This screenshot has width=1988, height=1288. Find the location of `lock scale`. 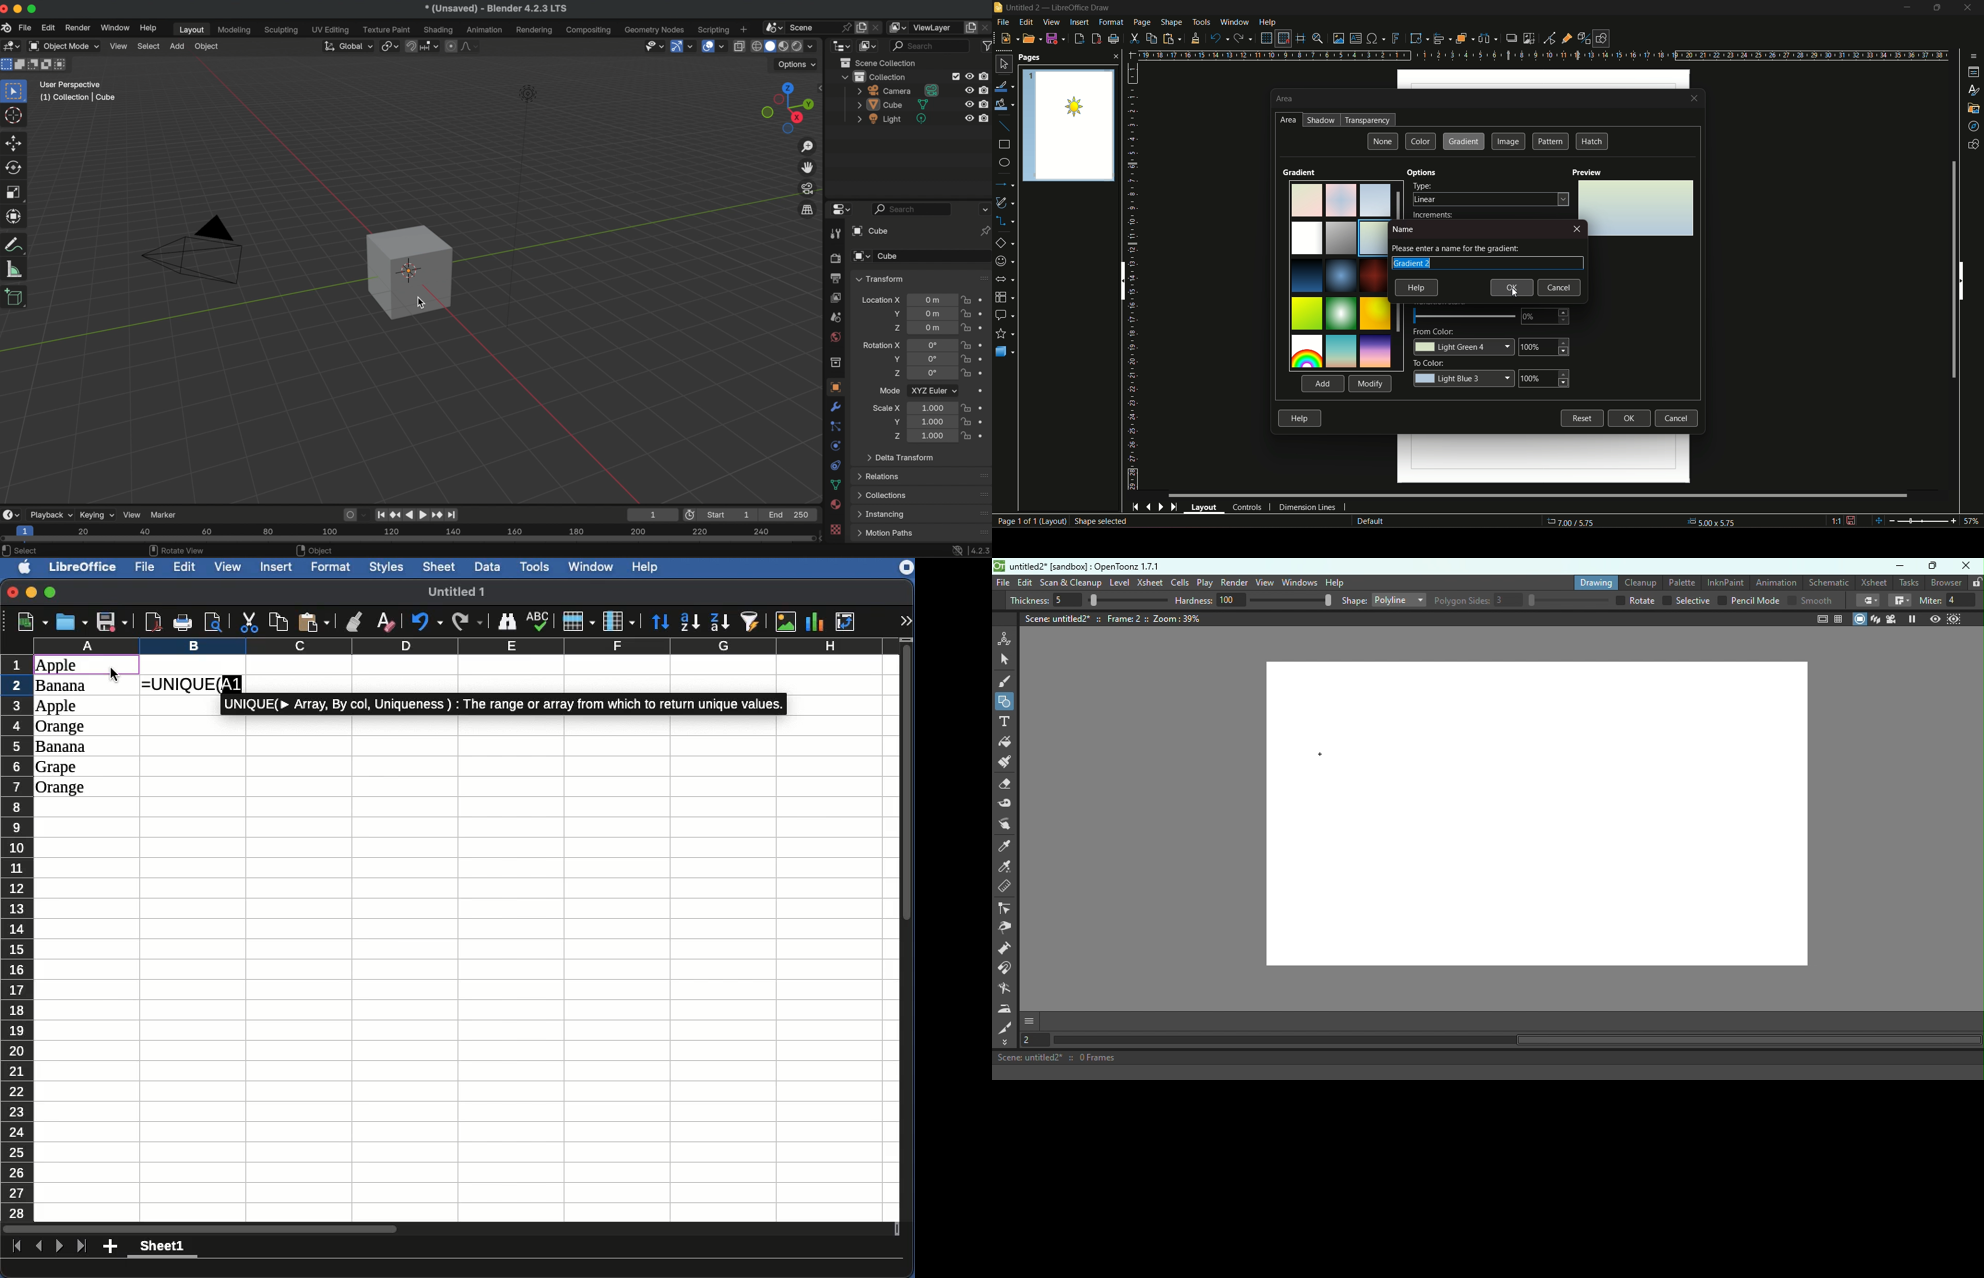

lock scale is located at coordinates (965, 422).